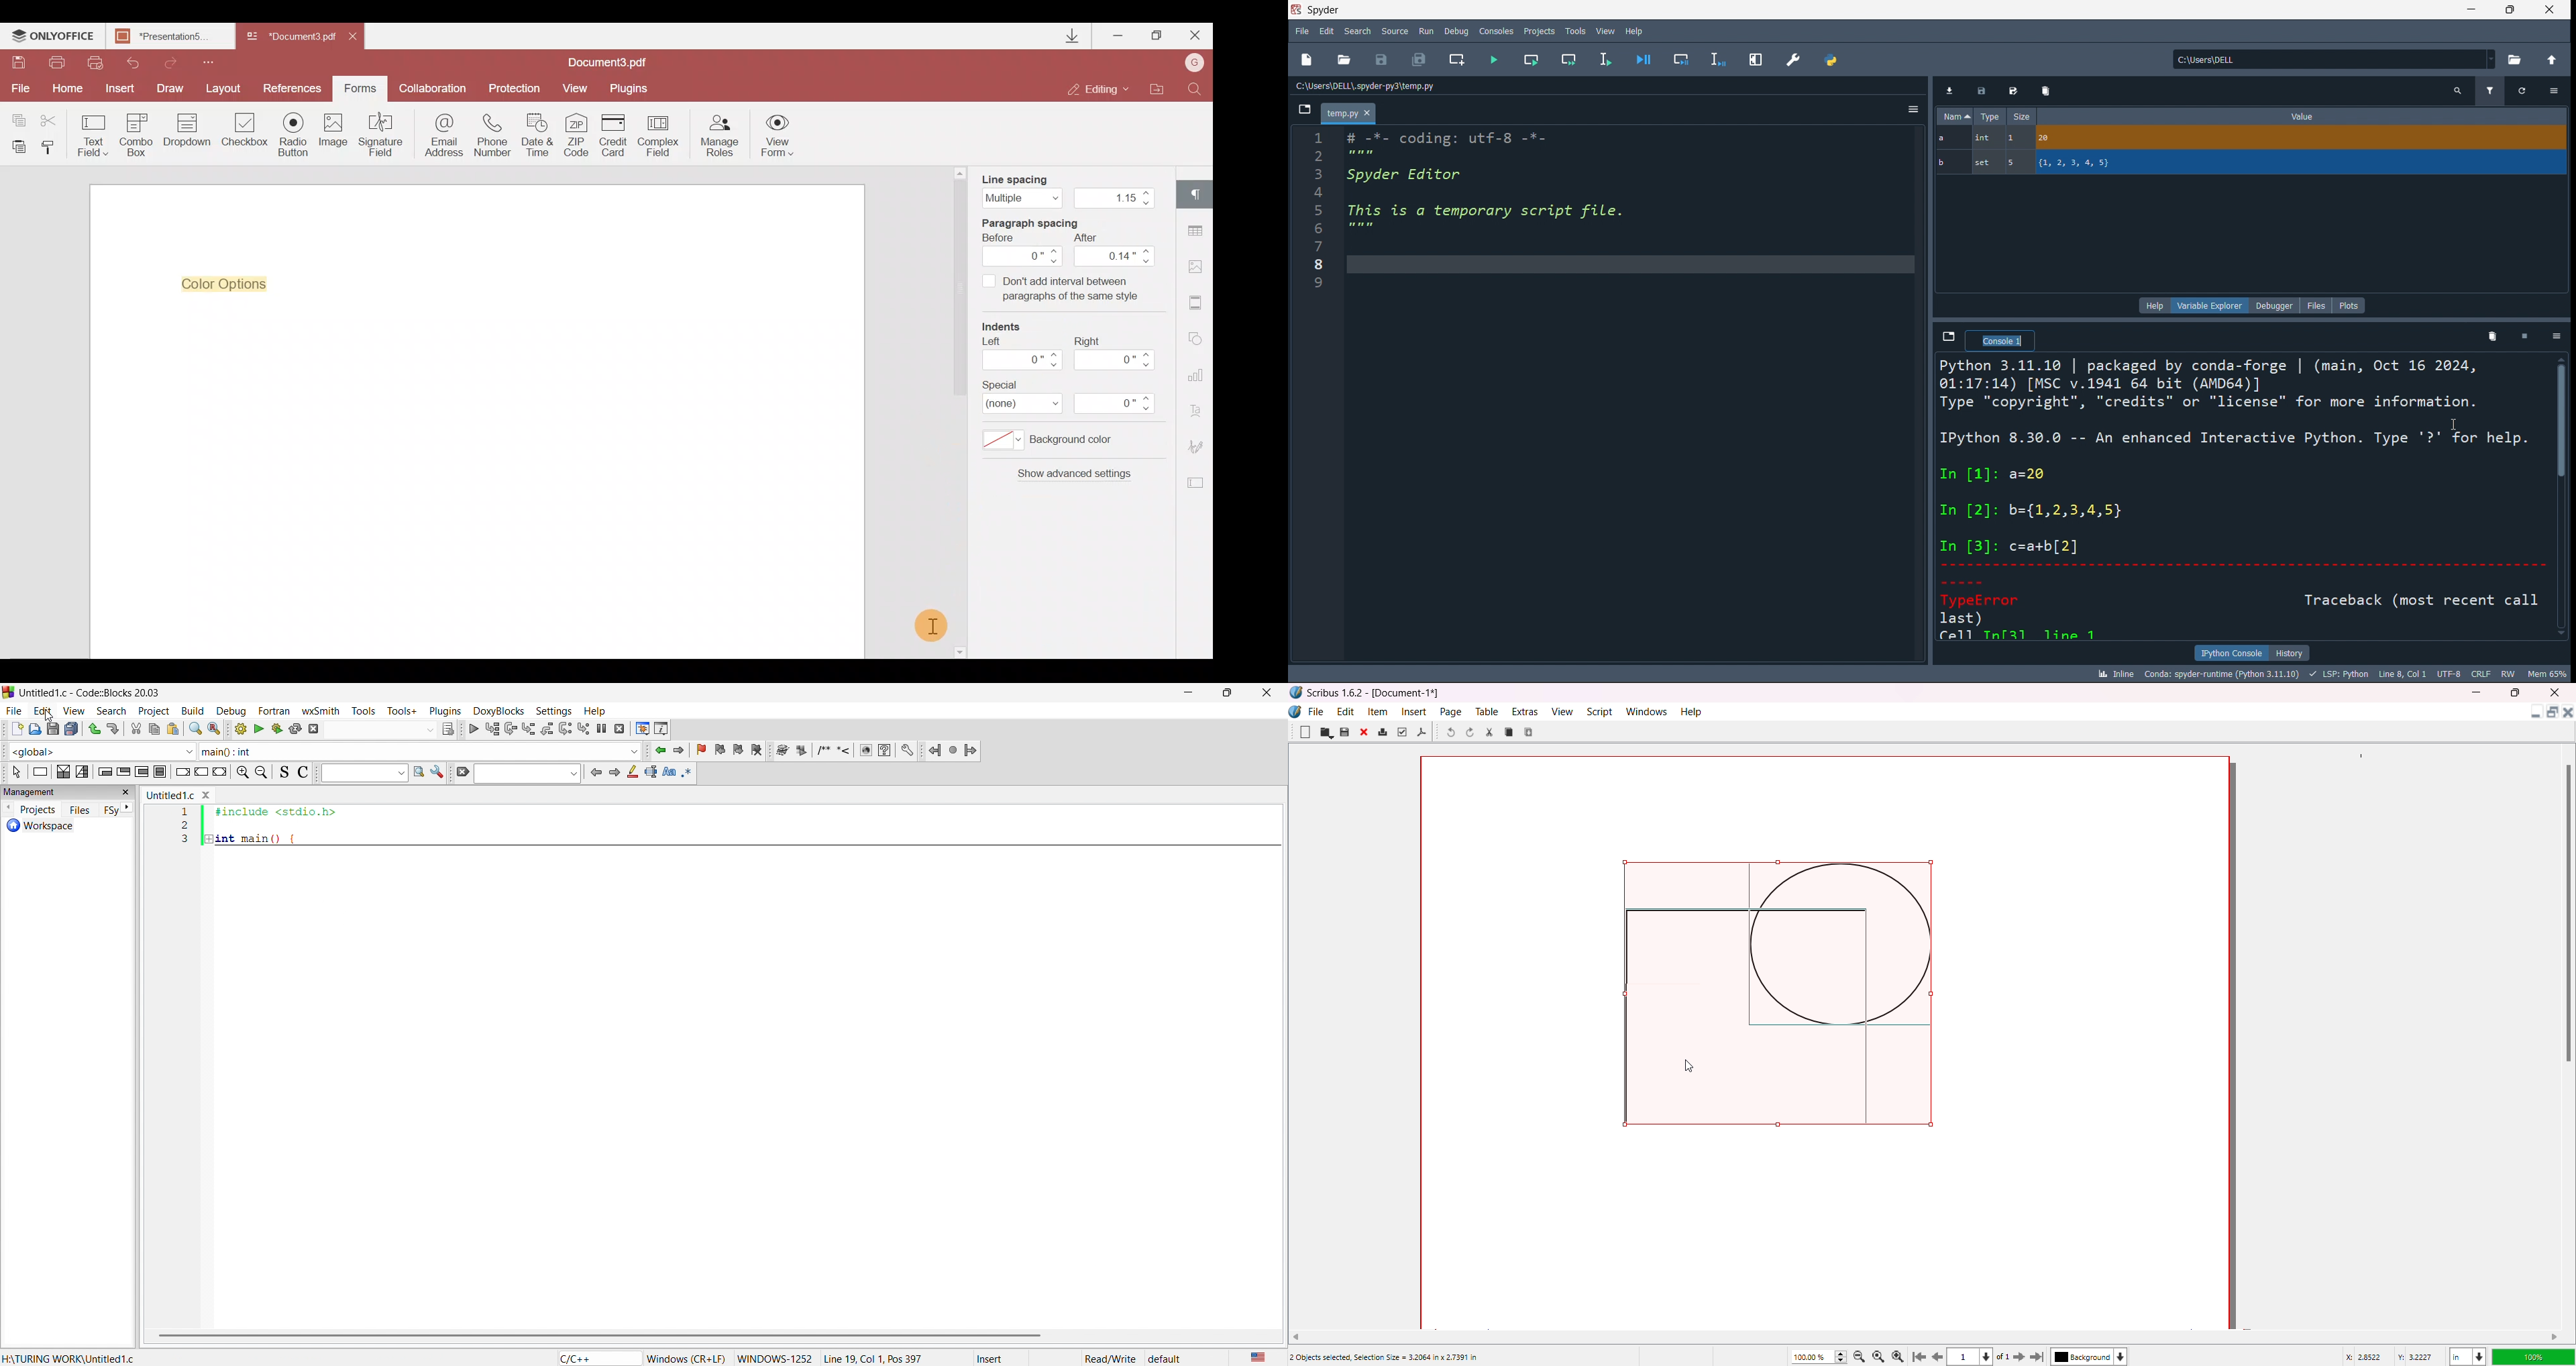  Describe the element at coordinates (1346, 711) in the screenshot. I see `Edit` at that location.